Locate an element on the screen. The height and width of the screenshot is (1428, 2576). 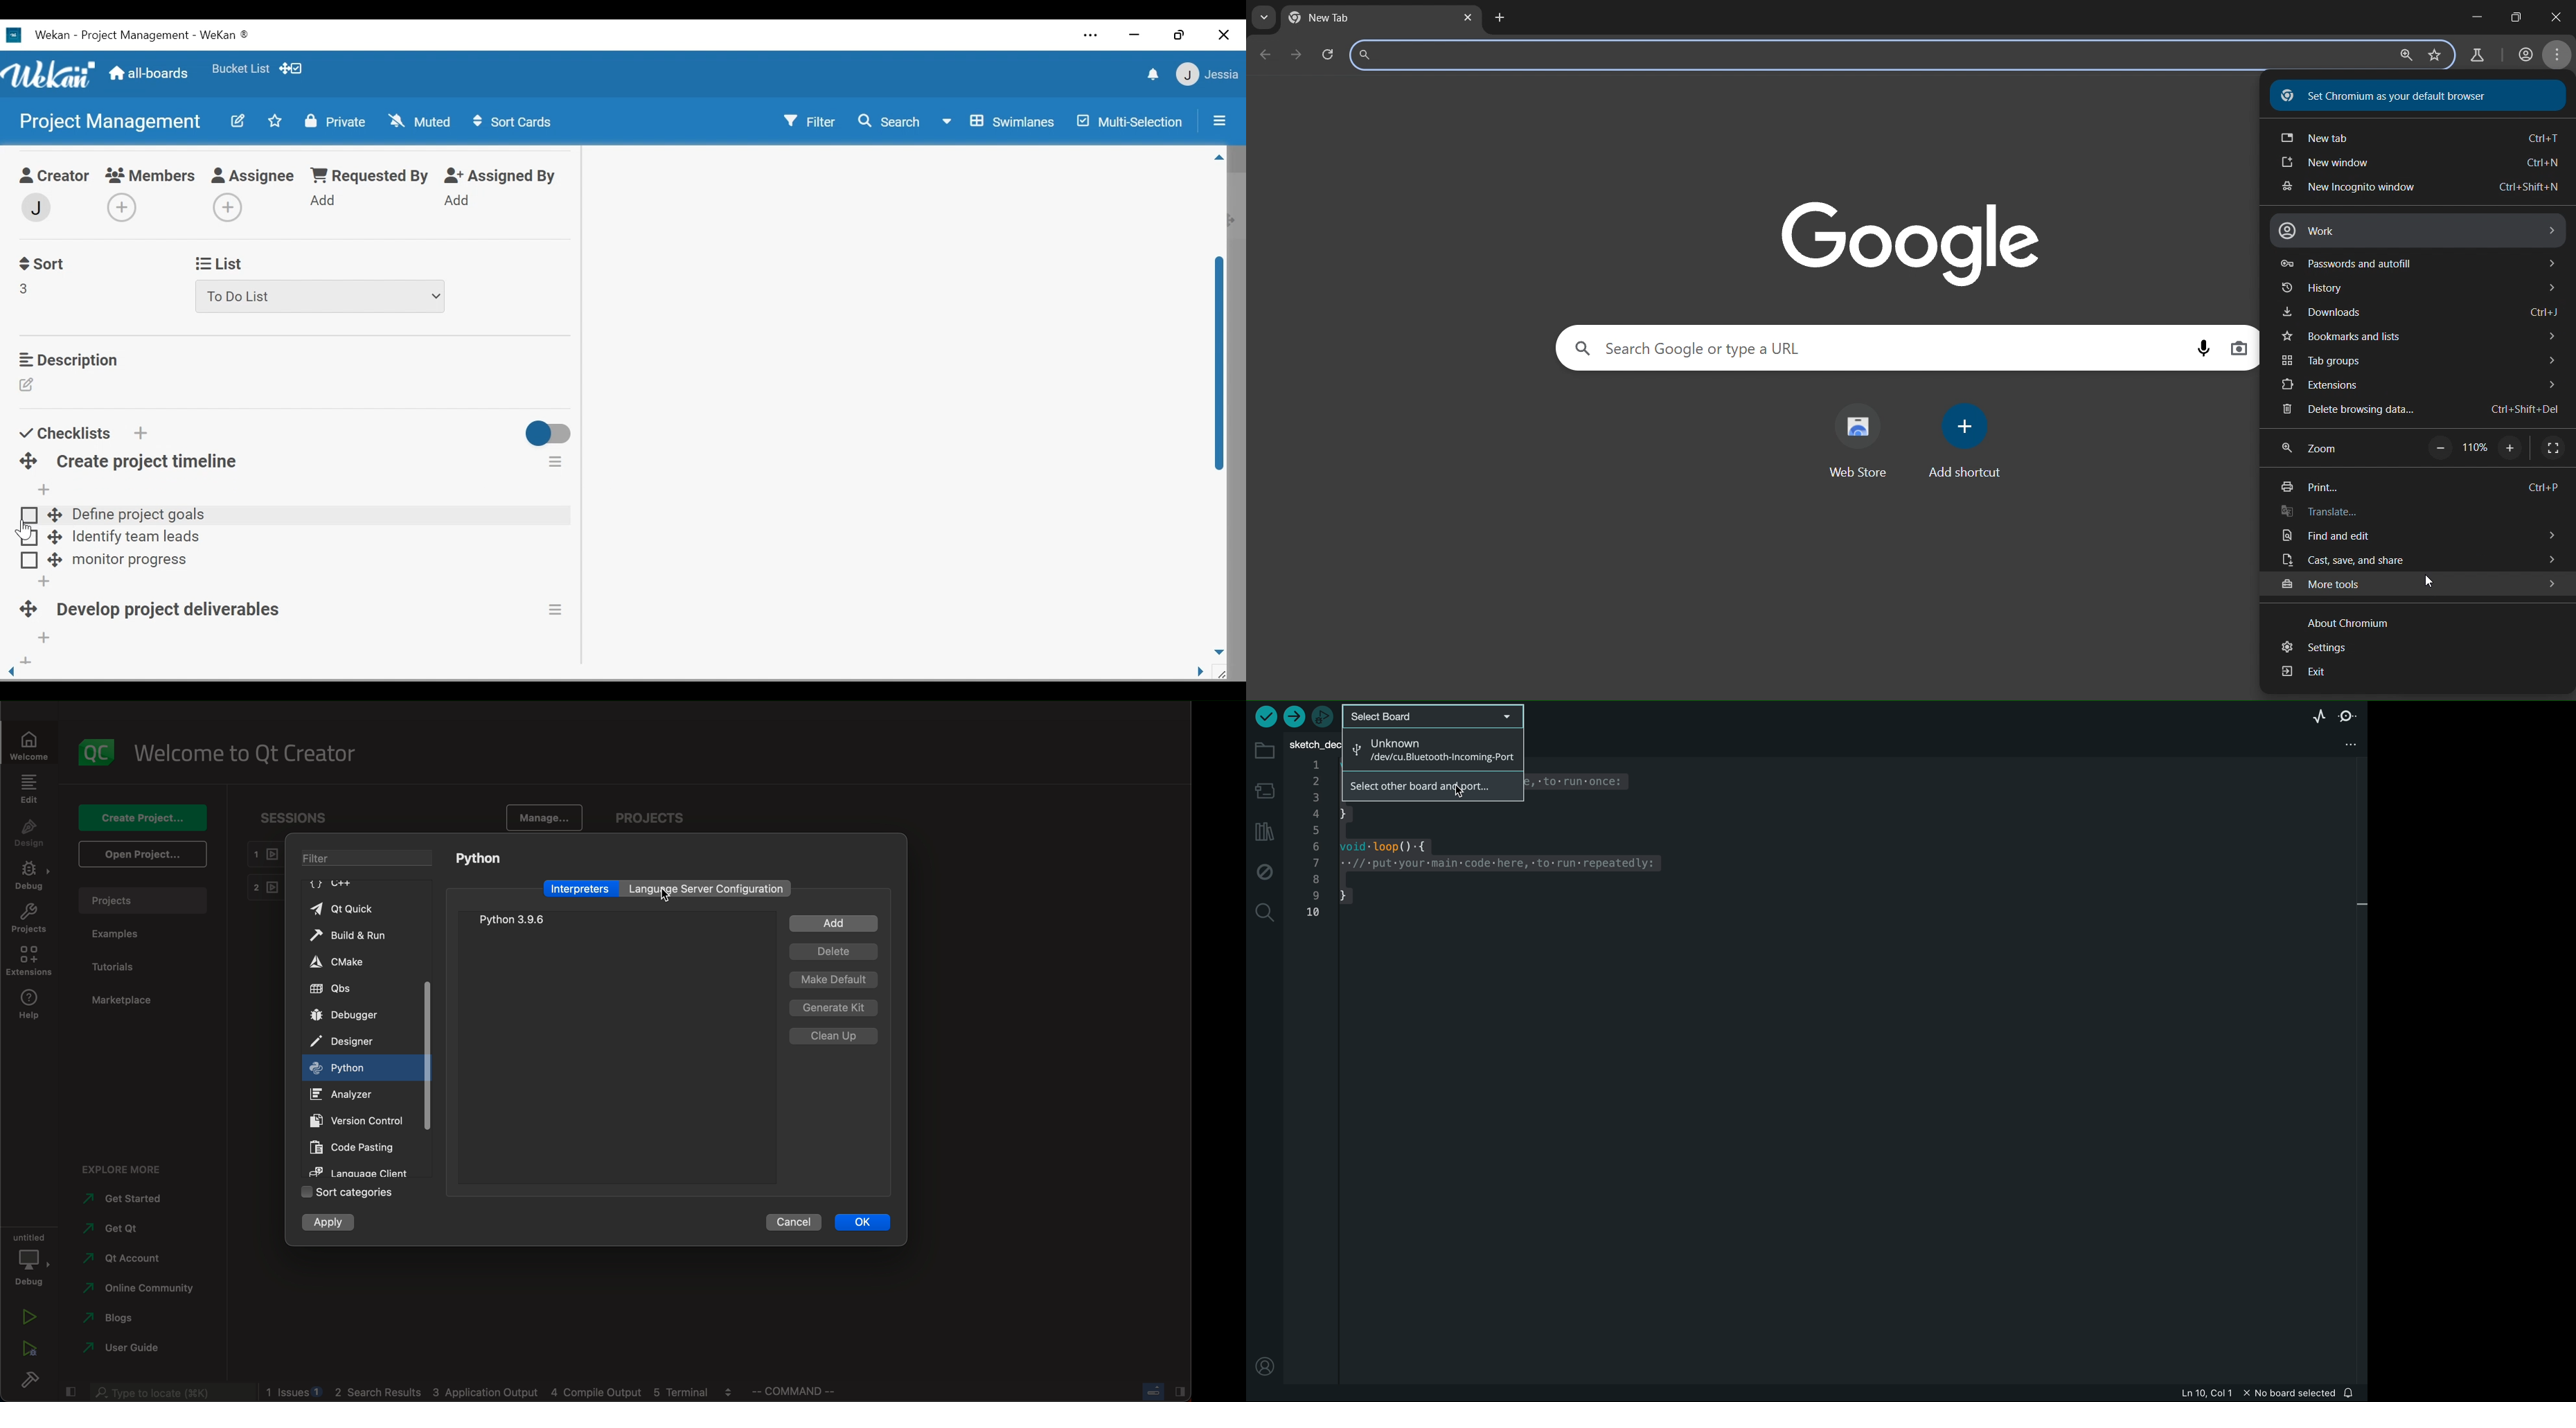
on key up is located at coordinates (349, 1068).